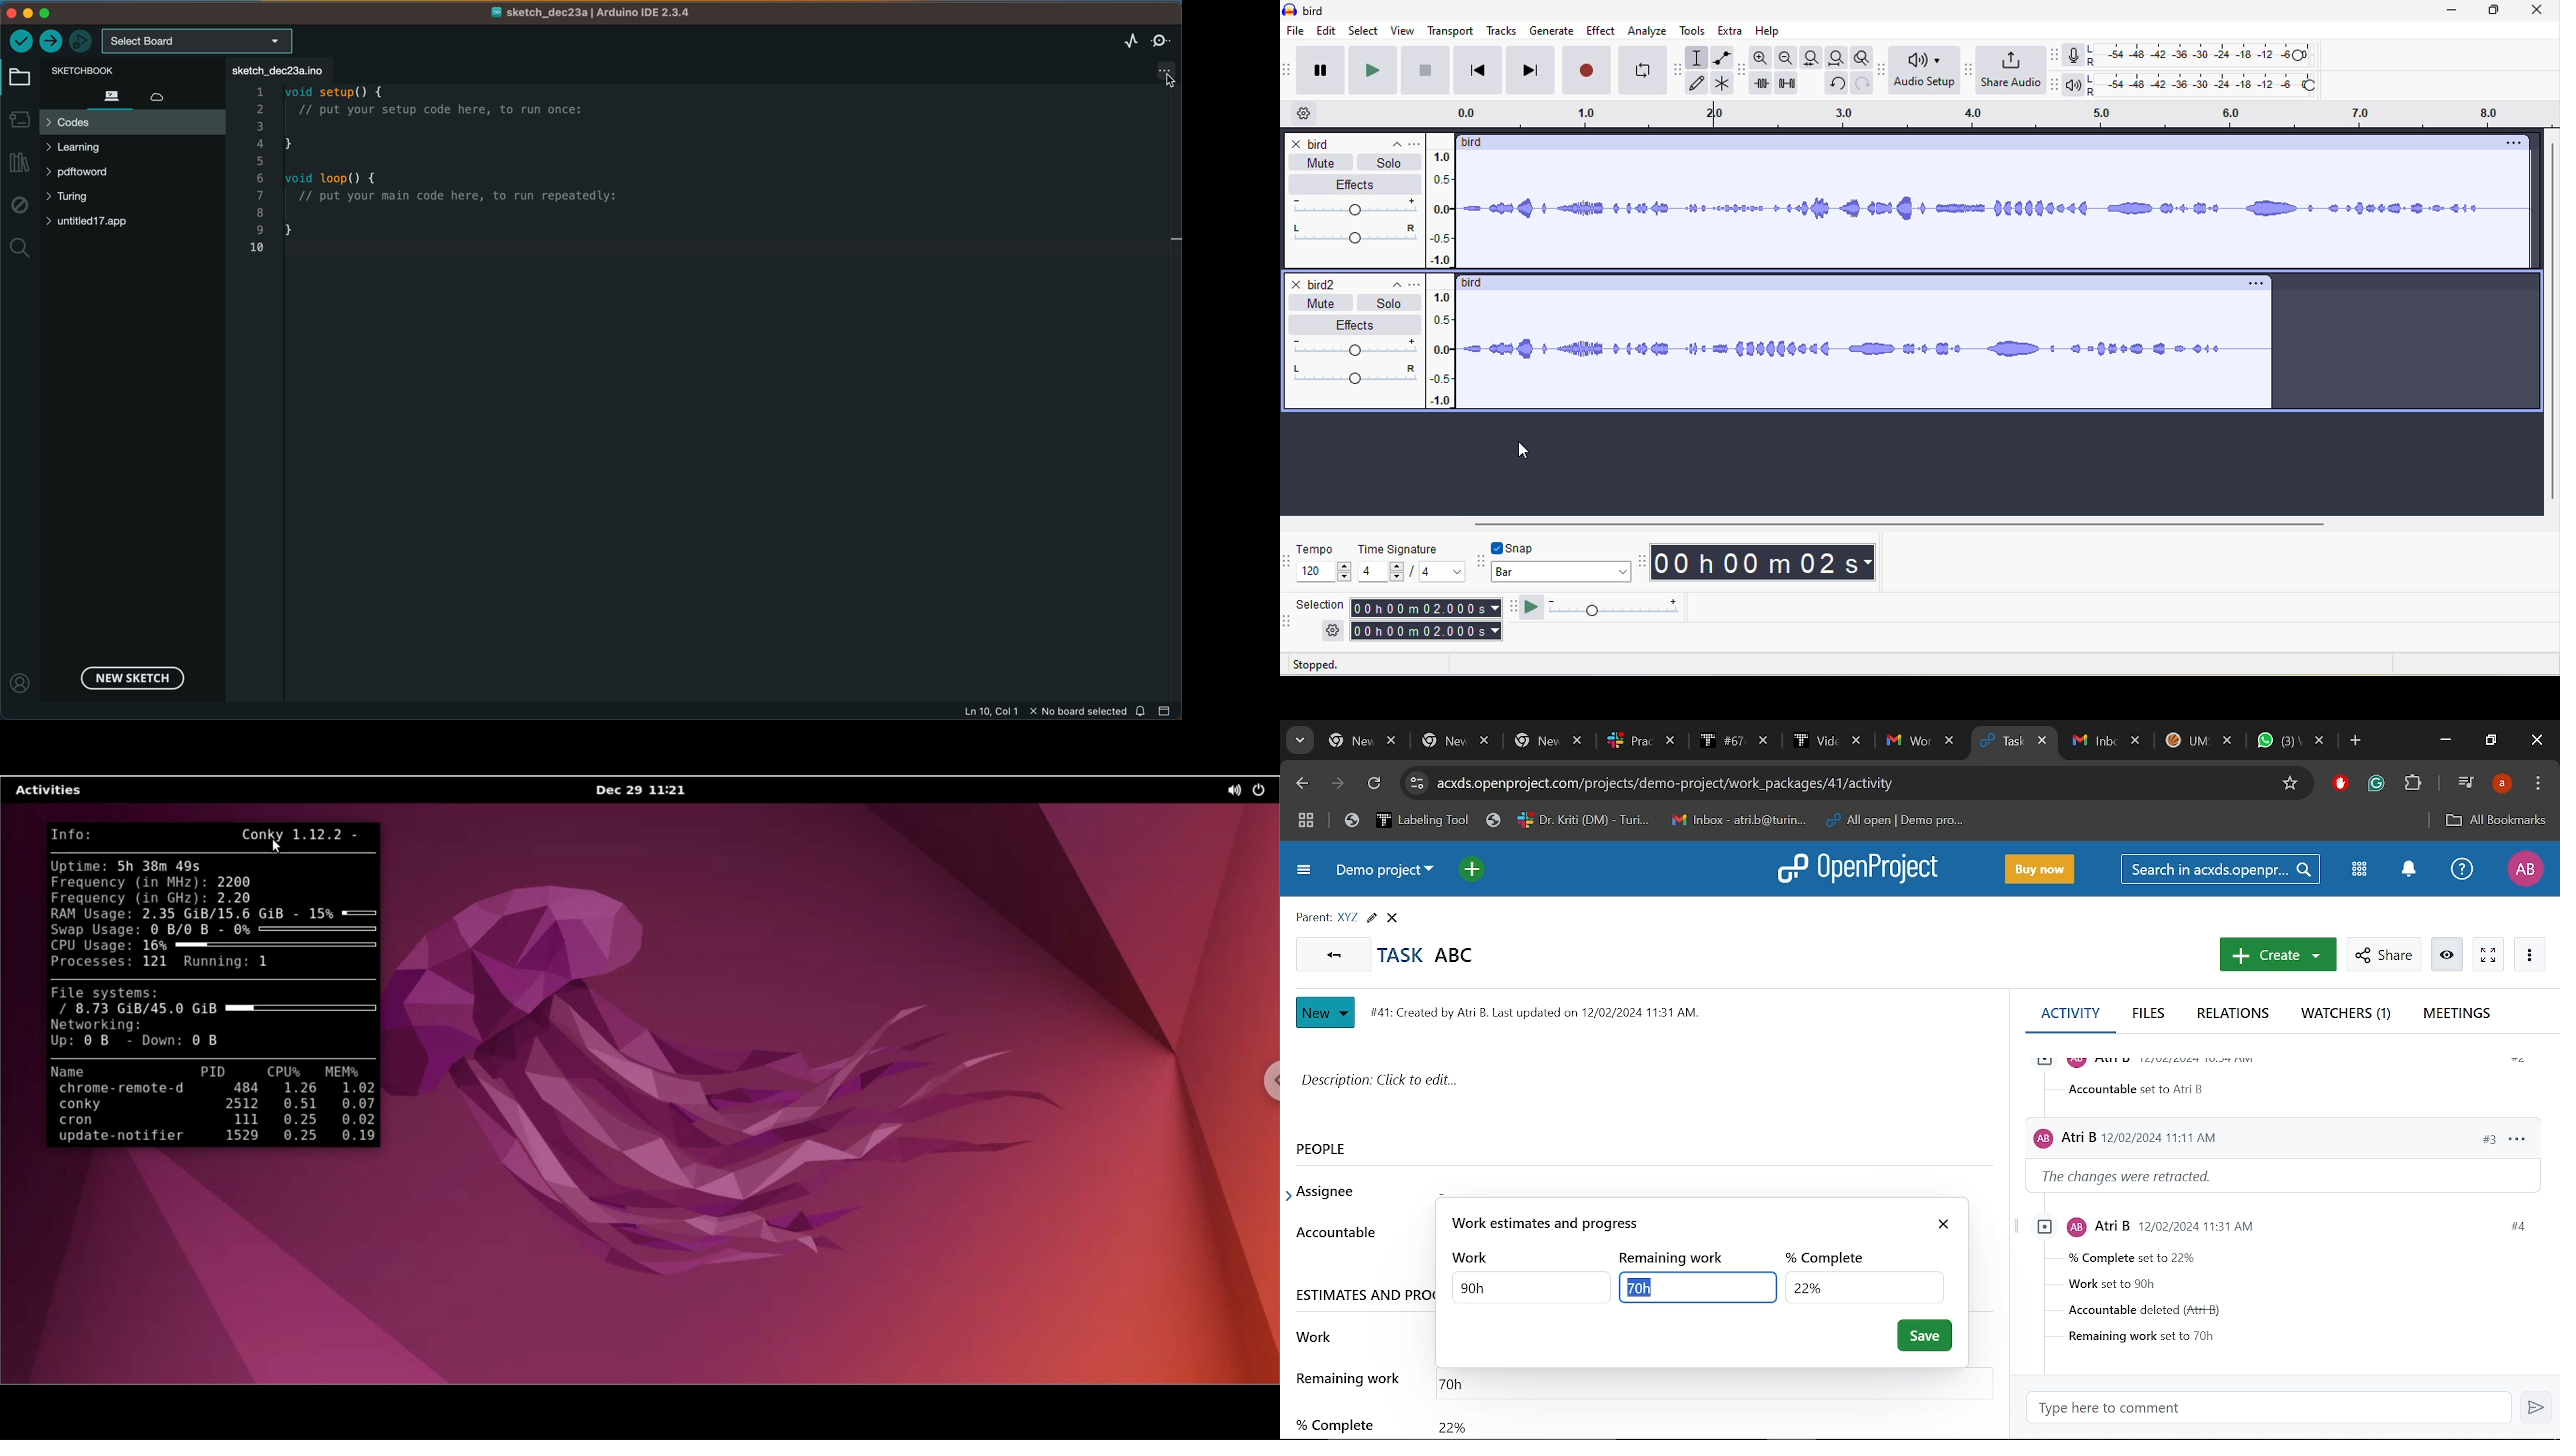  Describe the element at coordinates (1474, 1257) in the screenshot. I see `work` at that location.